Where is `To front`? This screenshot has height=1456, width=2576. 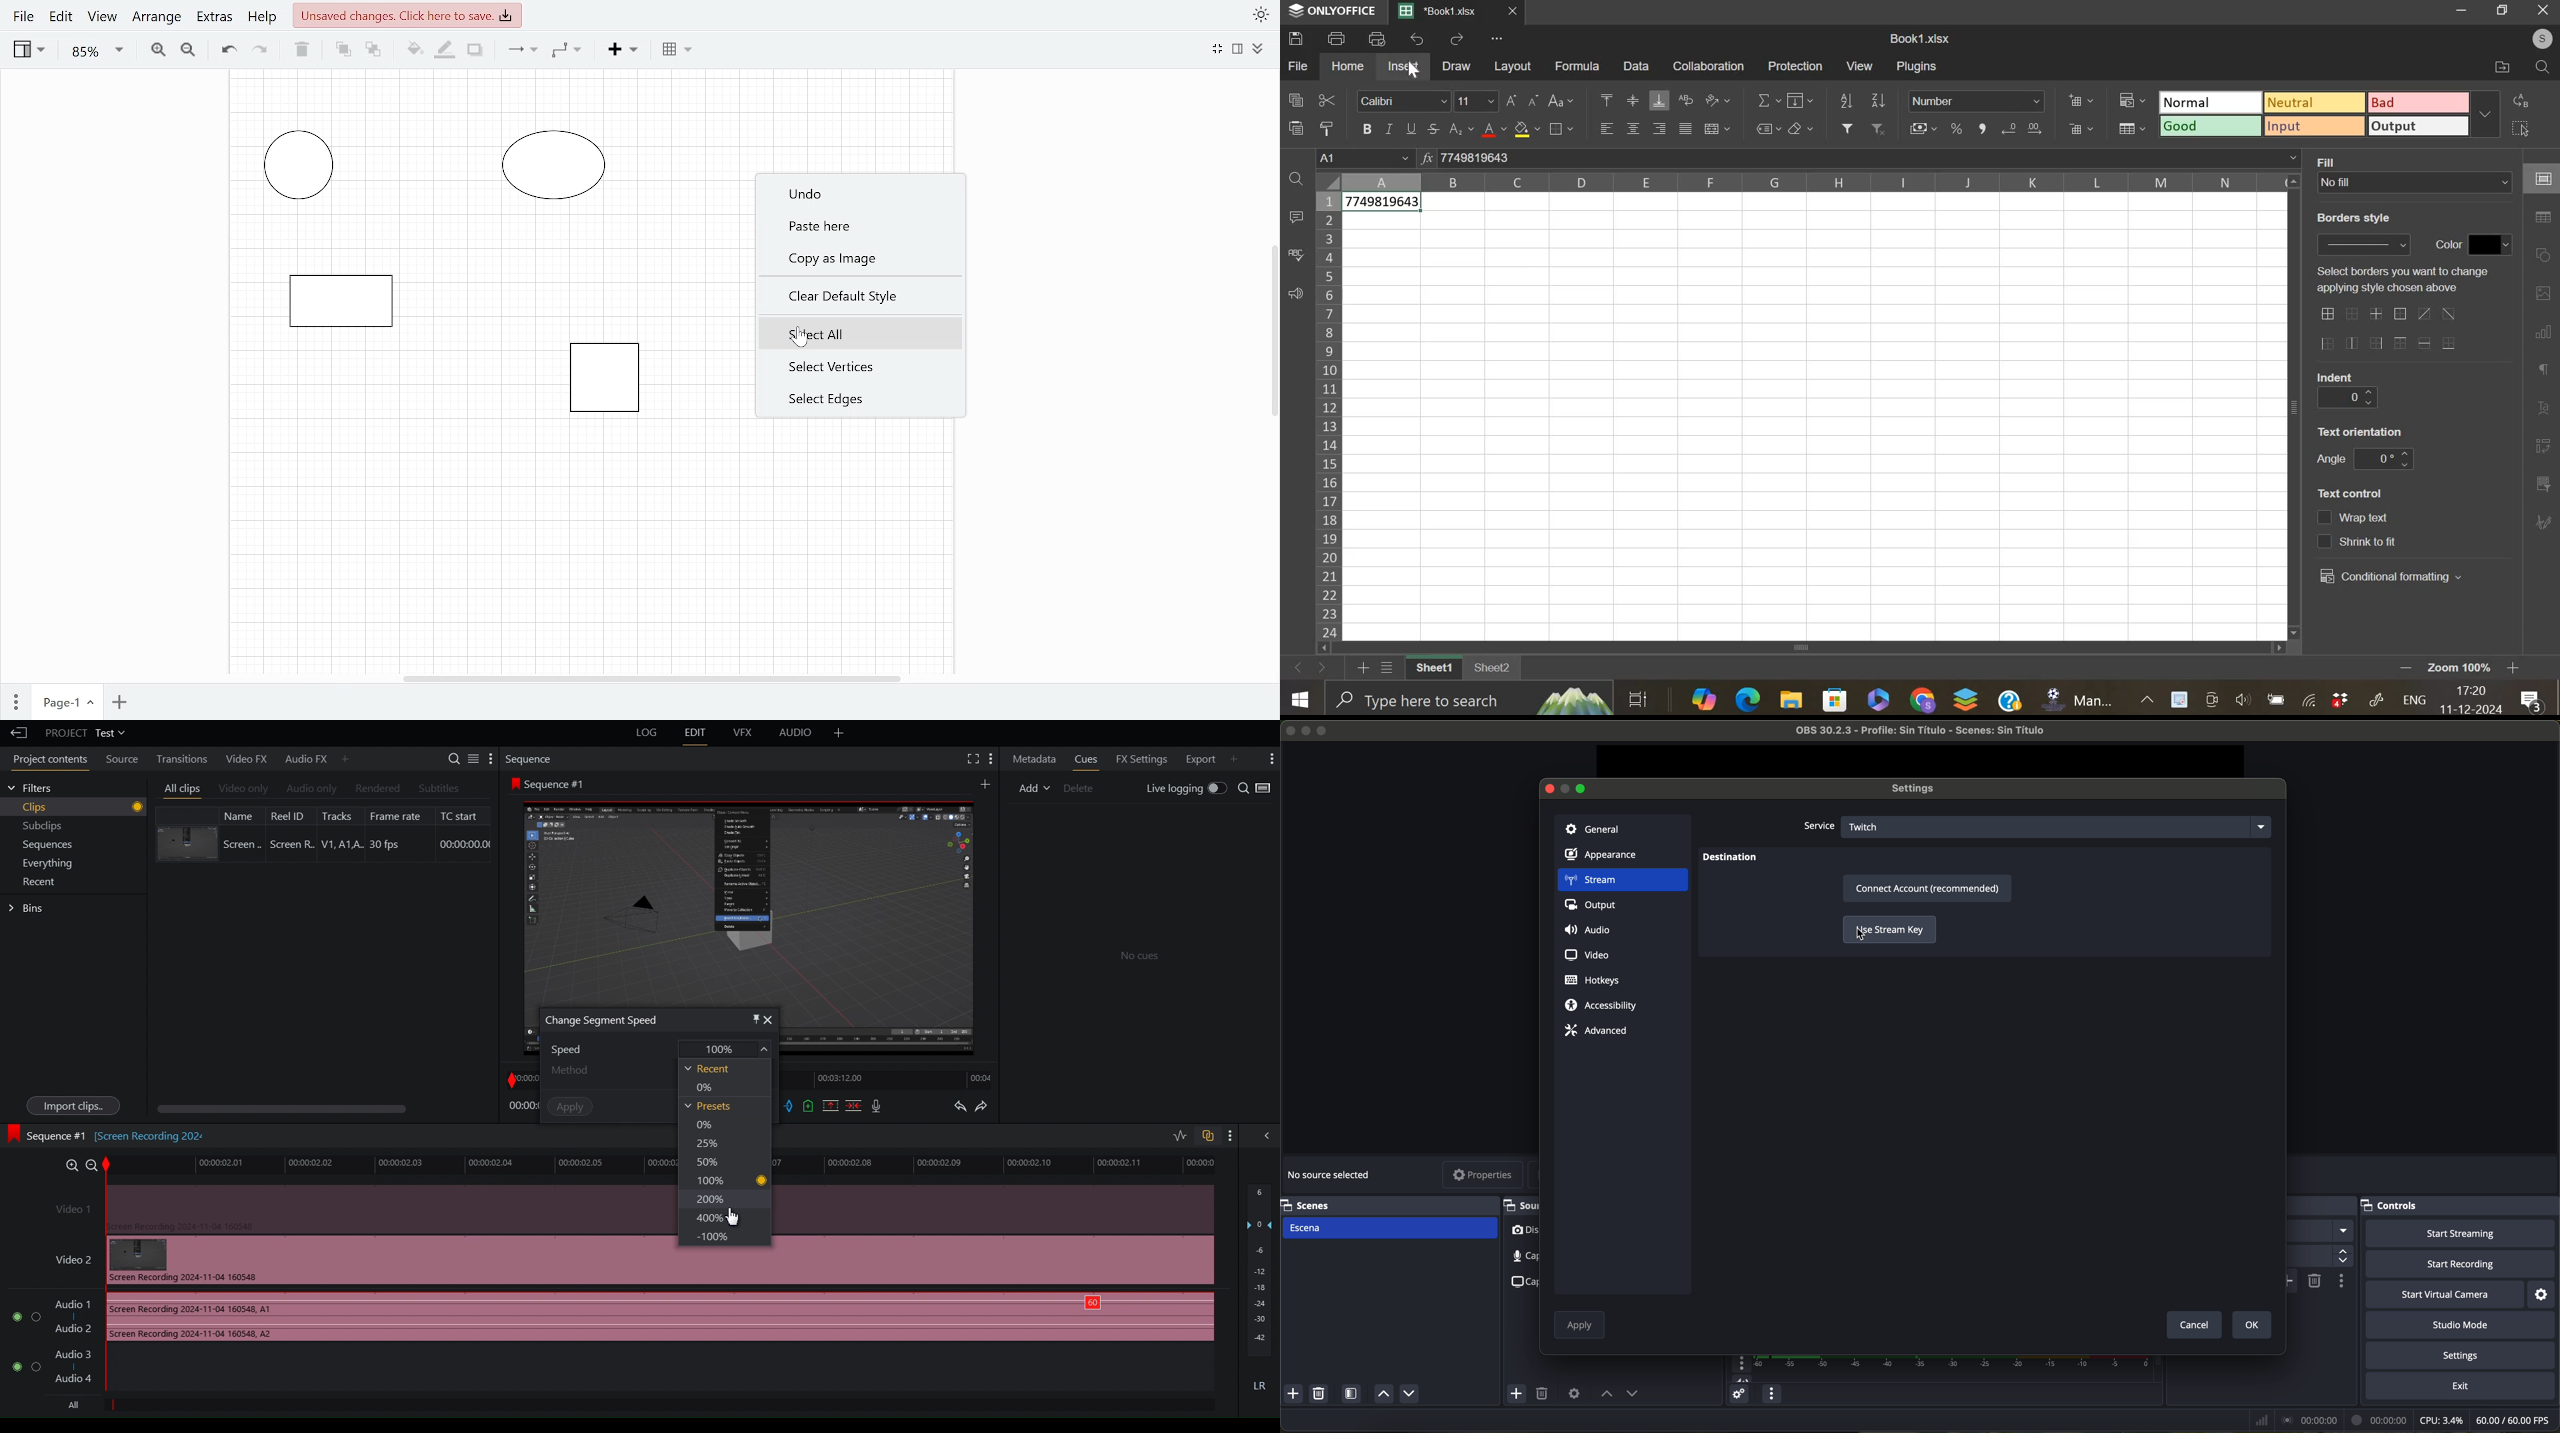 To front is located at coordinates (343, 49).